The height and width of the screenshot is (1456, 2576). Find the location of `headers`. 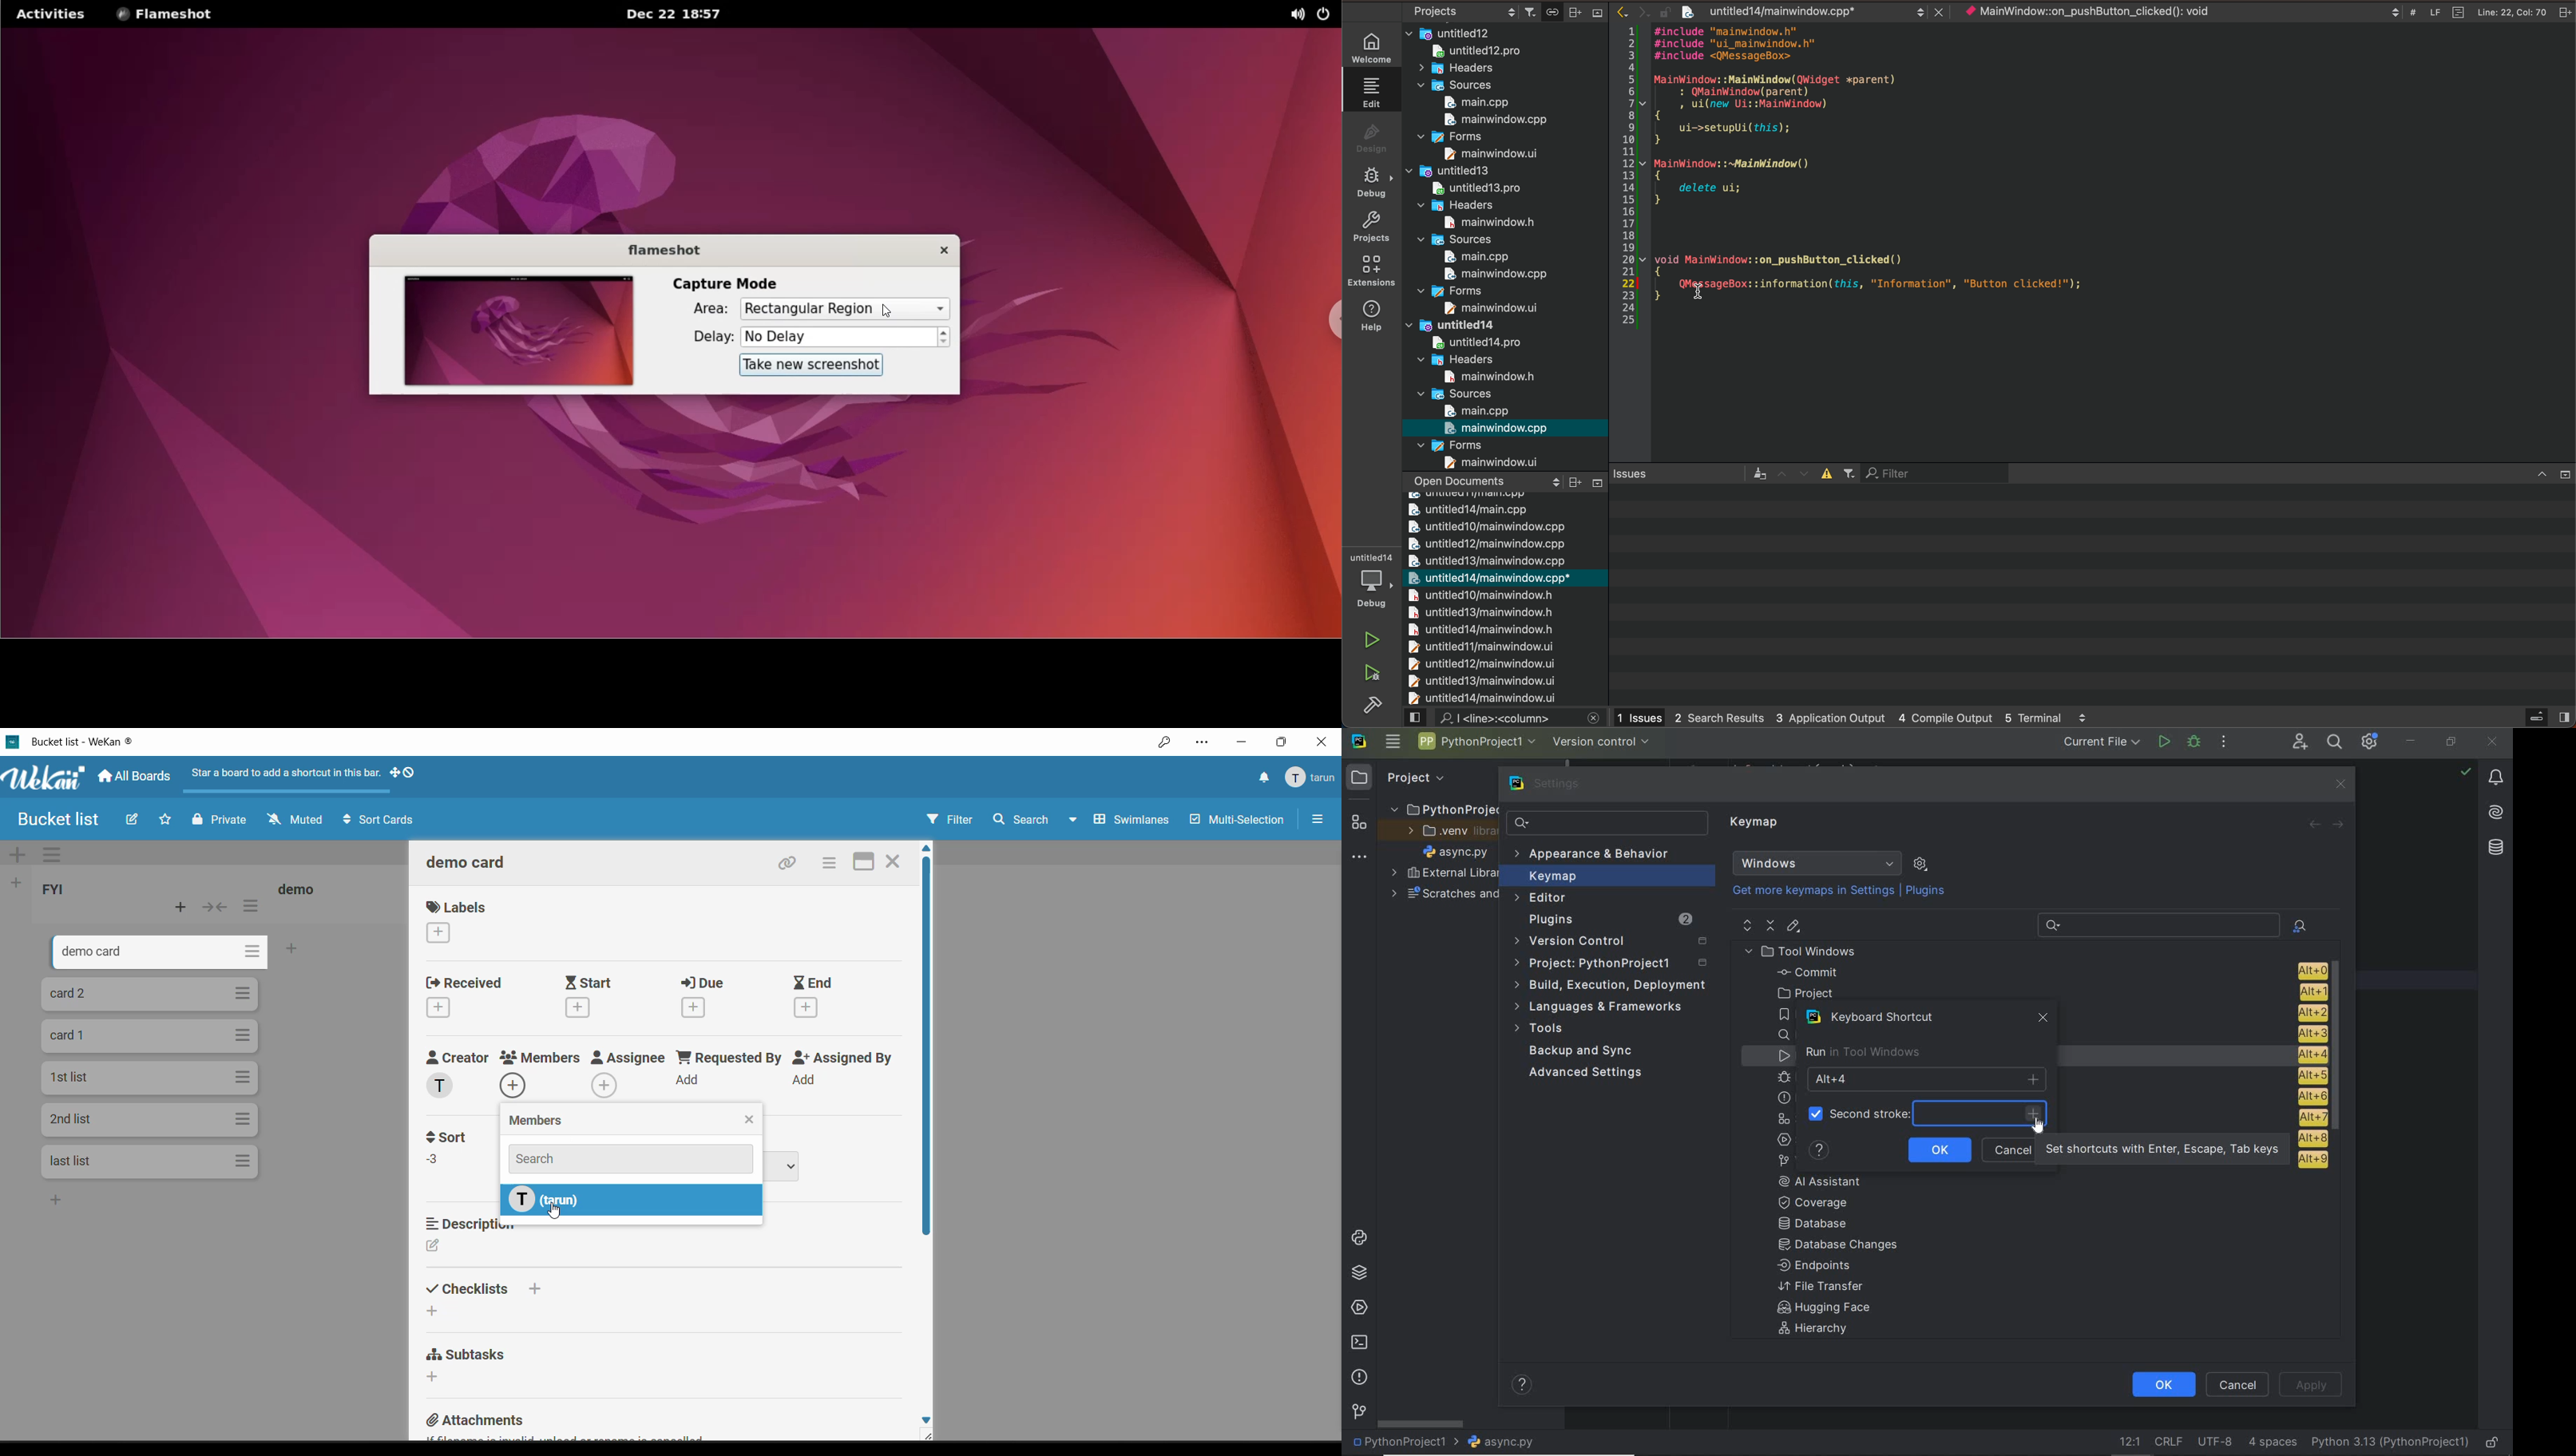

headers is located at coordinates (1456, 359).